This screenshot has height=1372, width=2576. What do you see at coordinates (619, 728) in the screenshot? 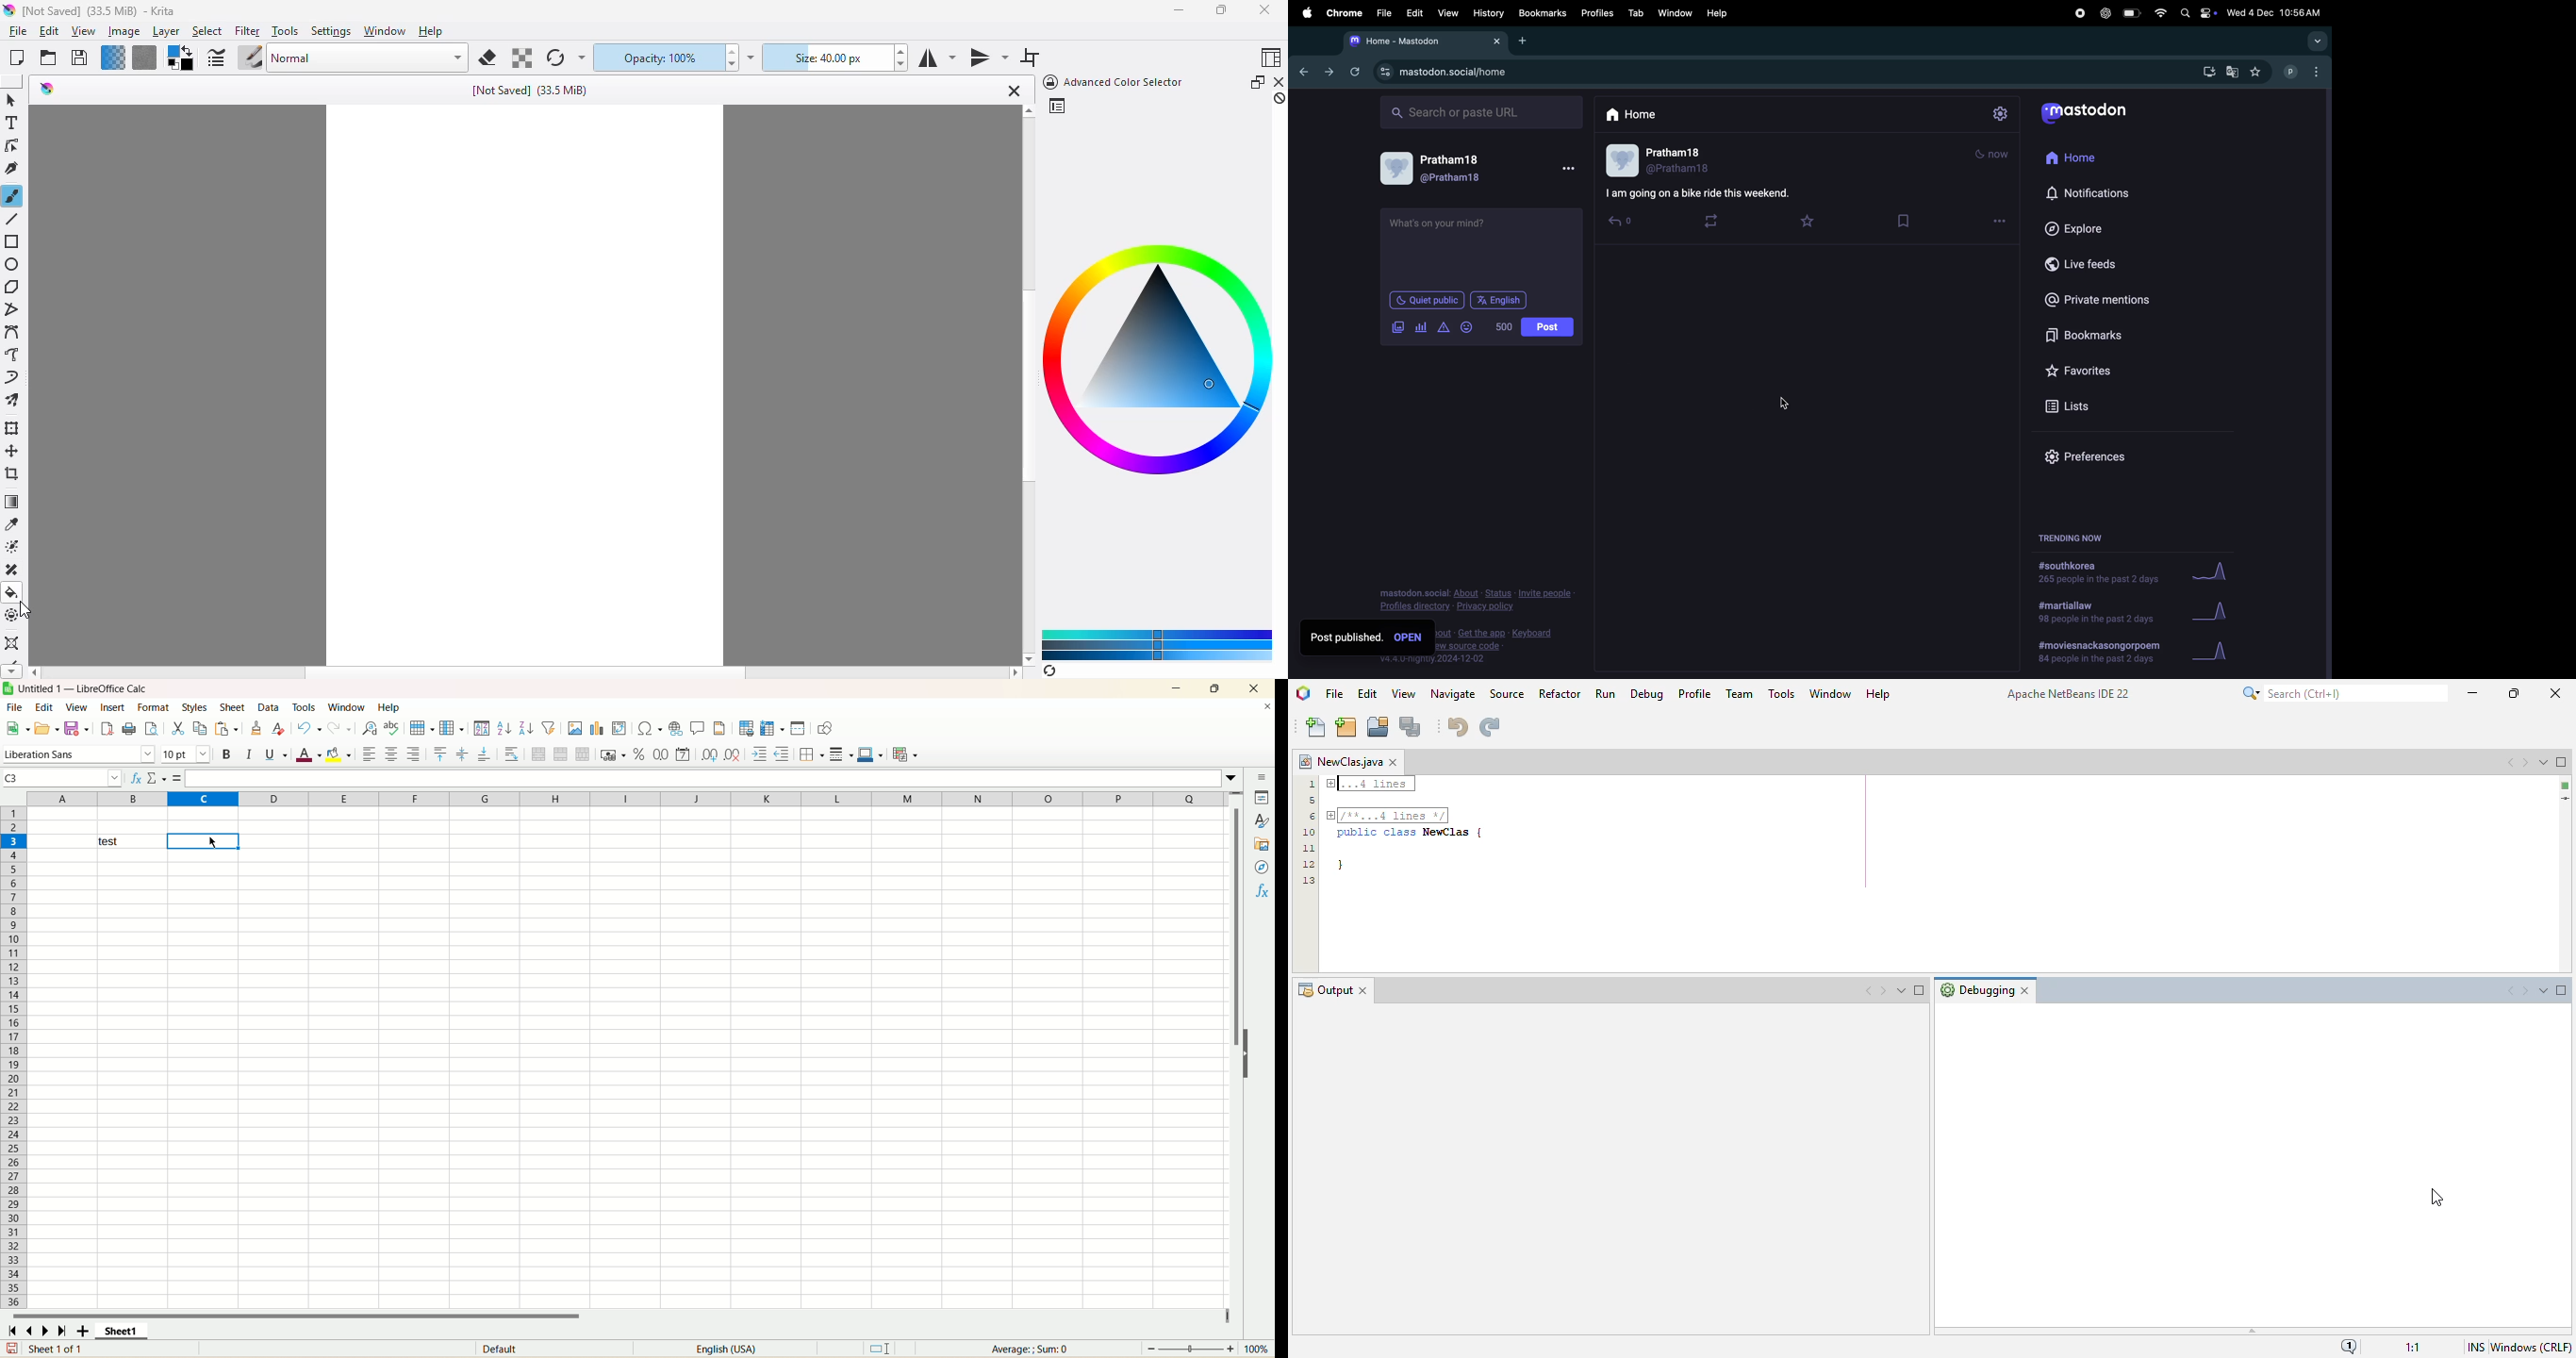
I see `pivot table` at bounding box center [619, 728].